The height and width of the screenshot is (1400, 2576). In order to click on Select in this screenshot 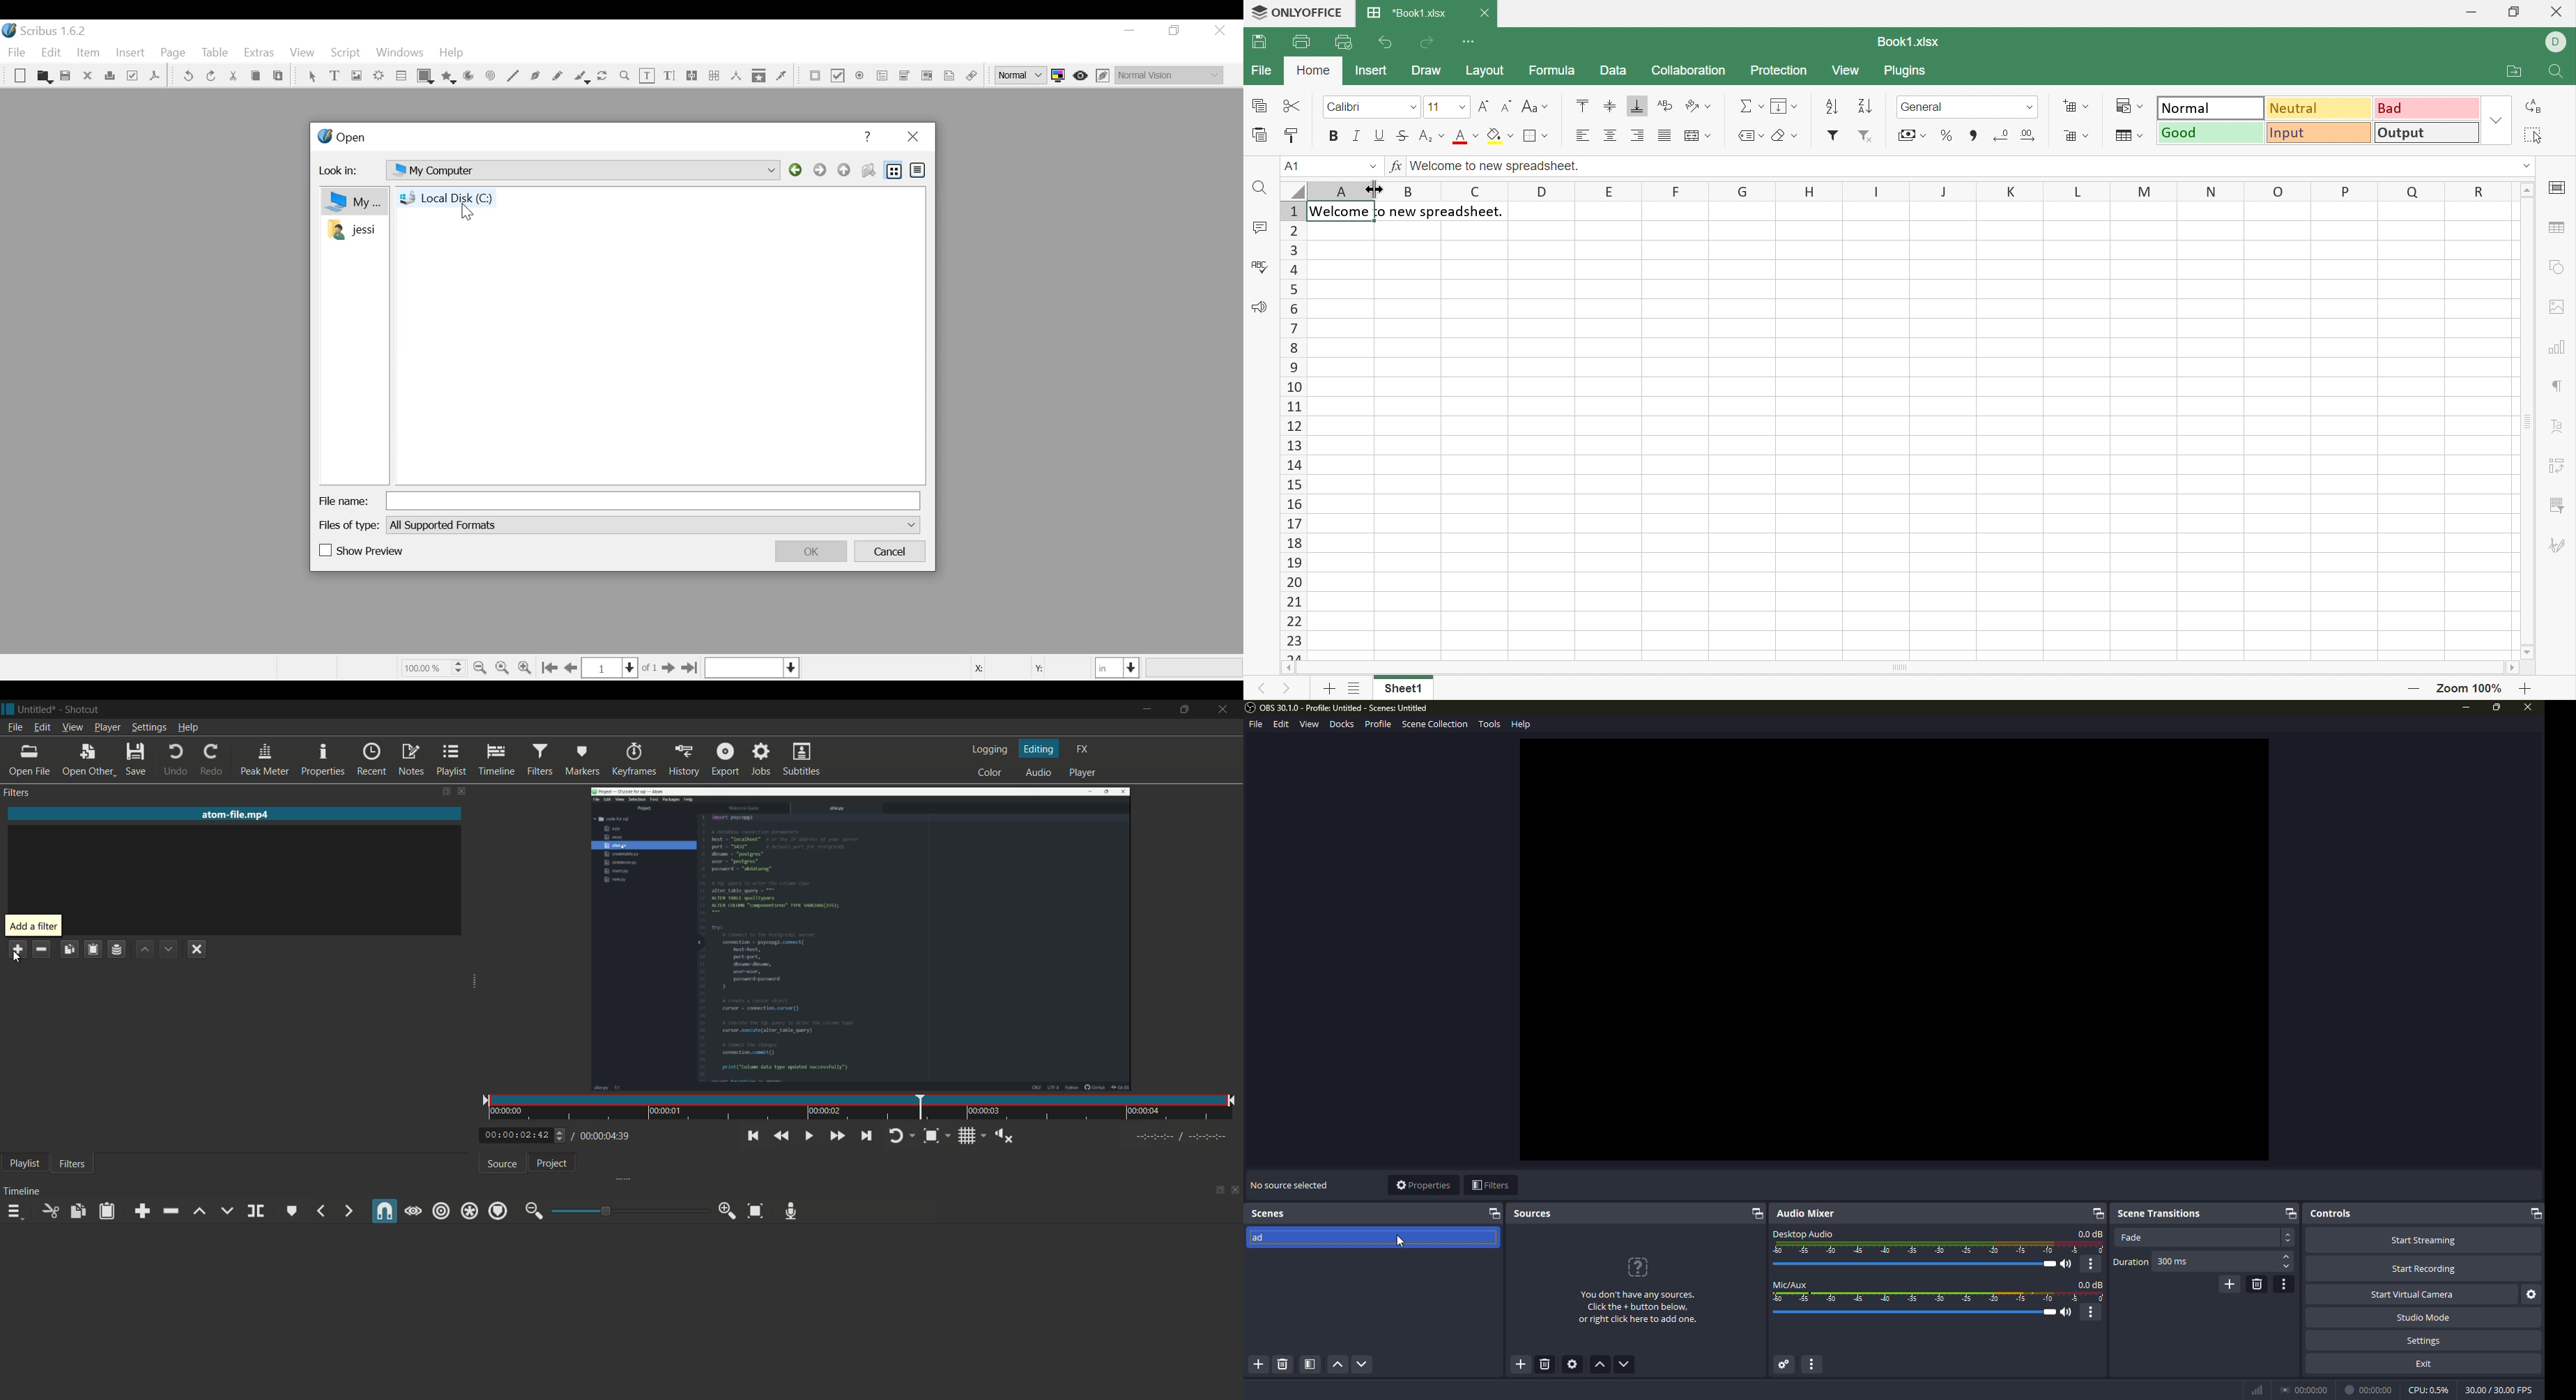, I will do `click(312, 77)`.